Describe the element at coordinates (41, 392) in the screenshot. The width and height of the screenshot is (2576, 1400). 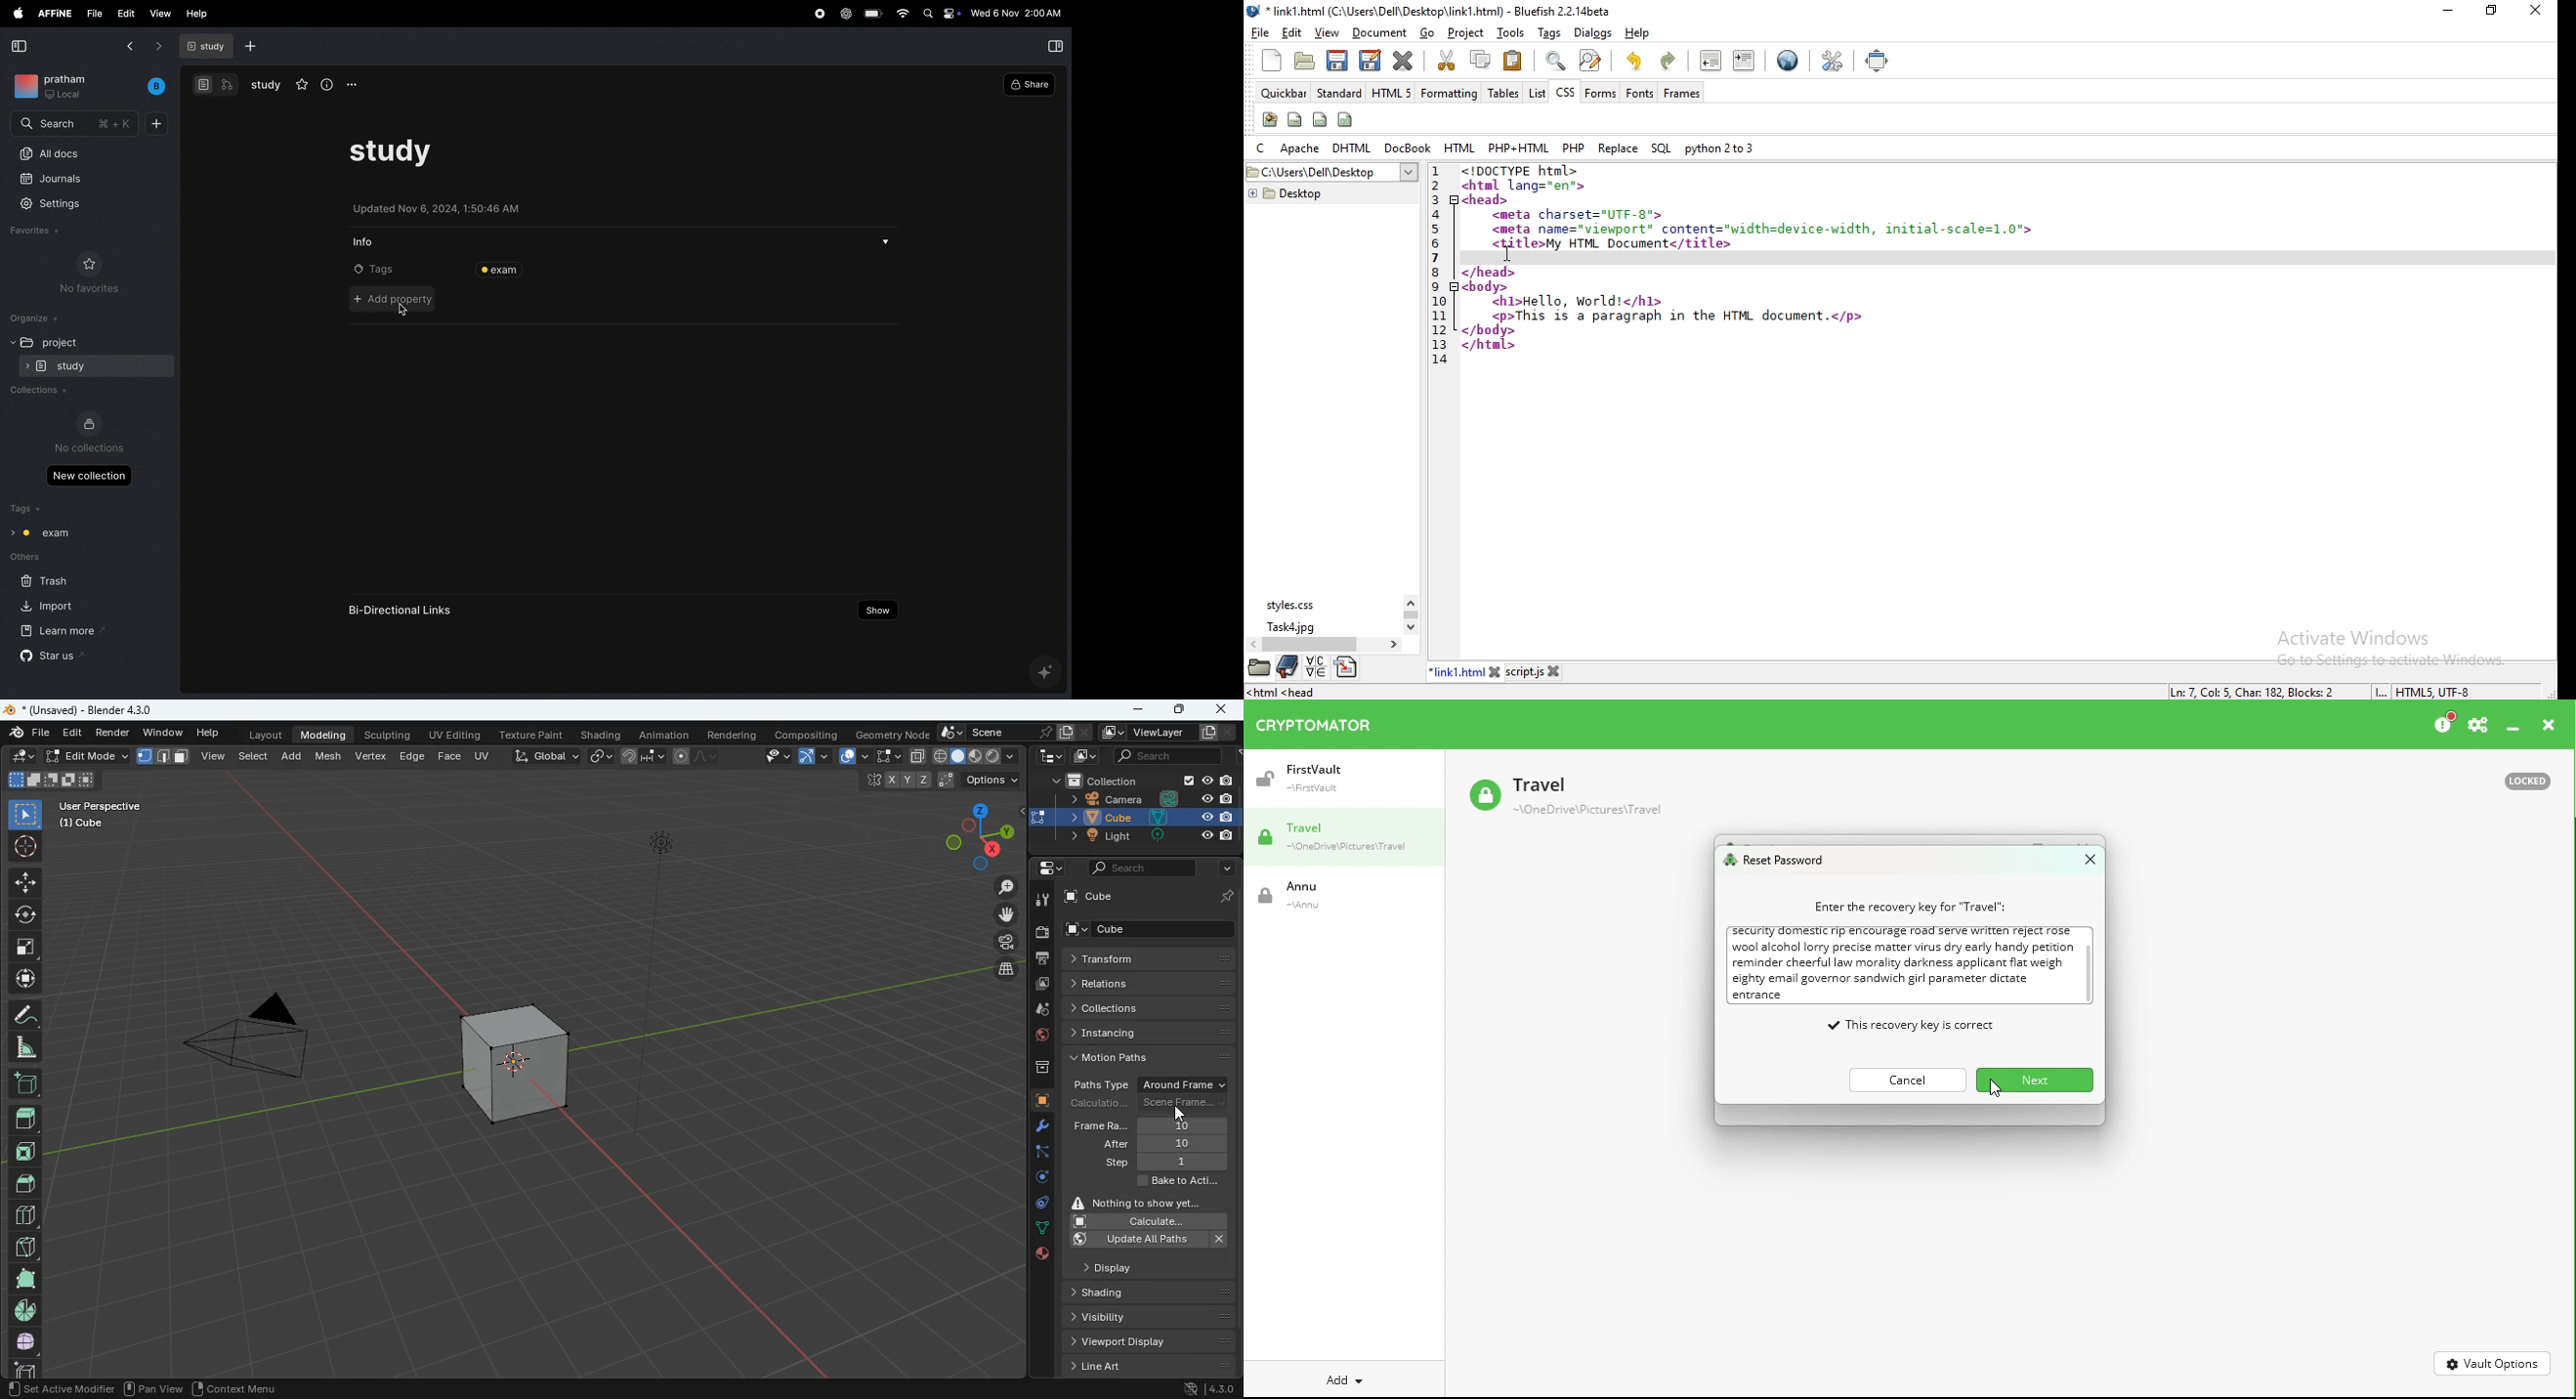
I see `collections` at that location.